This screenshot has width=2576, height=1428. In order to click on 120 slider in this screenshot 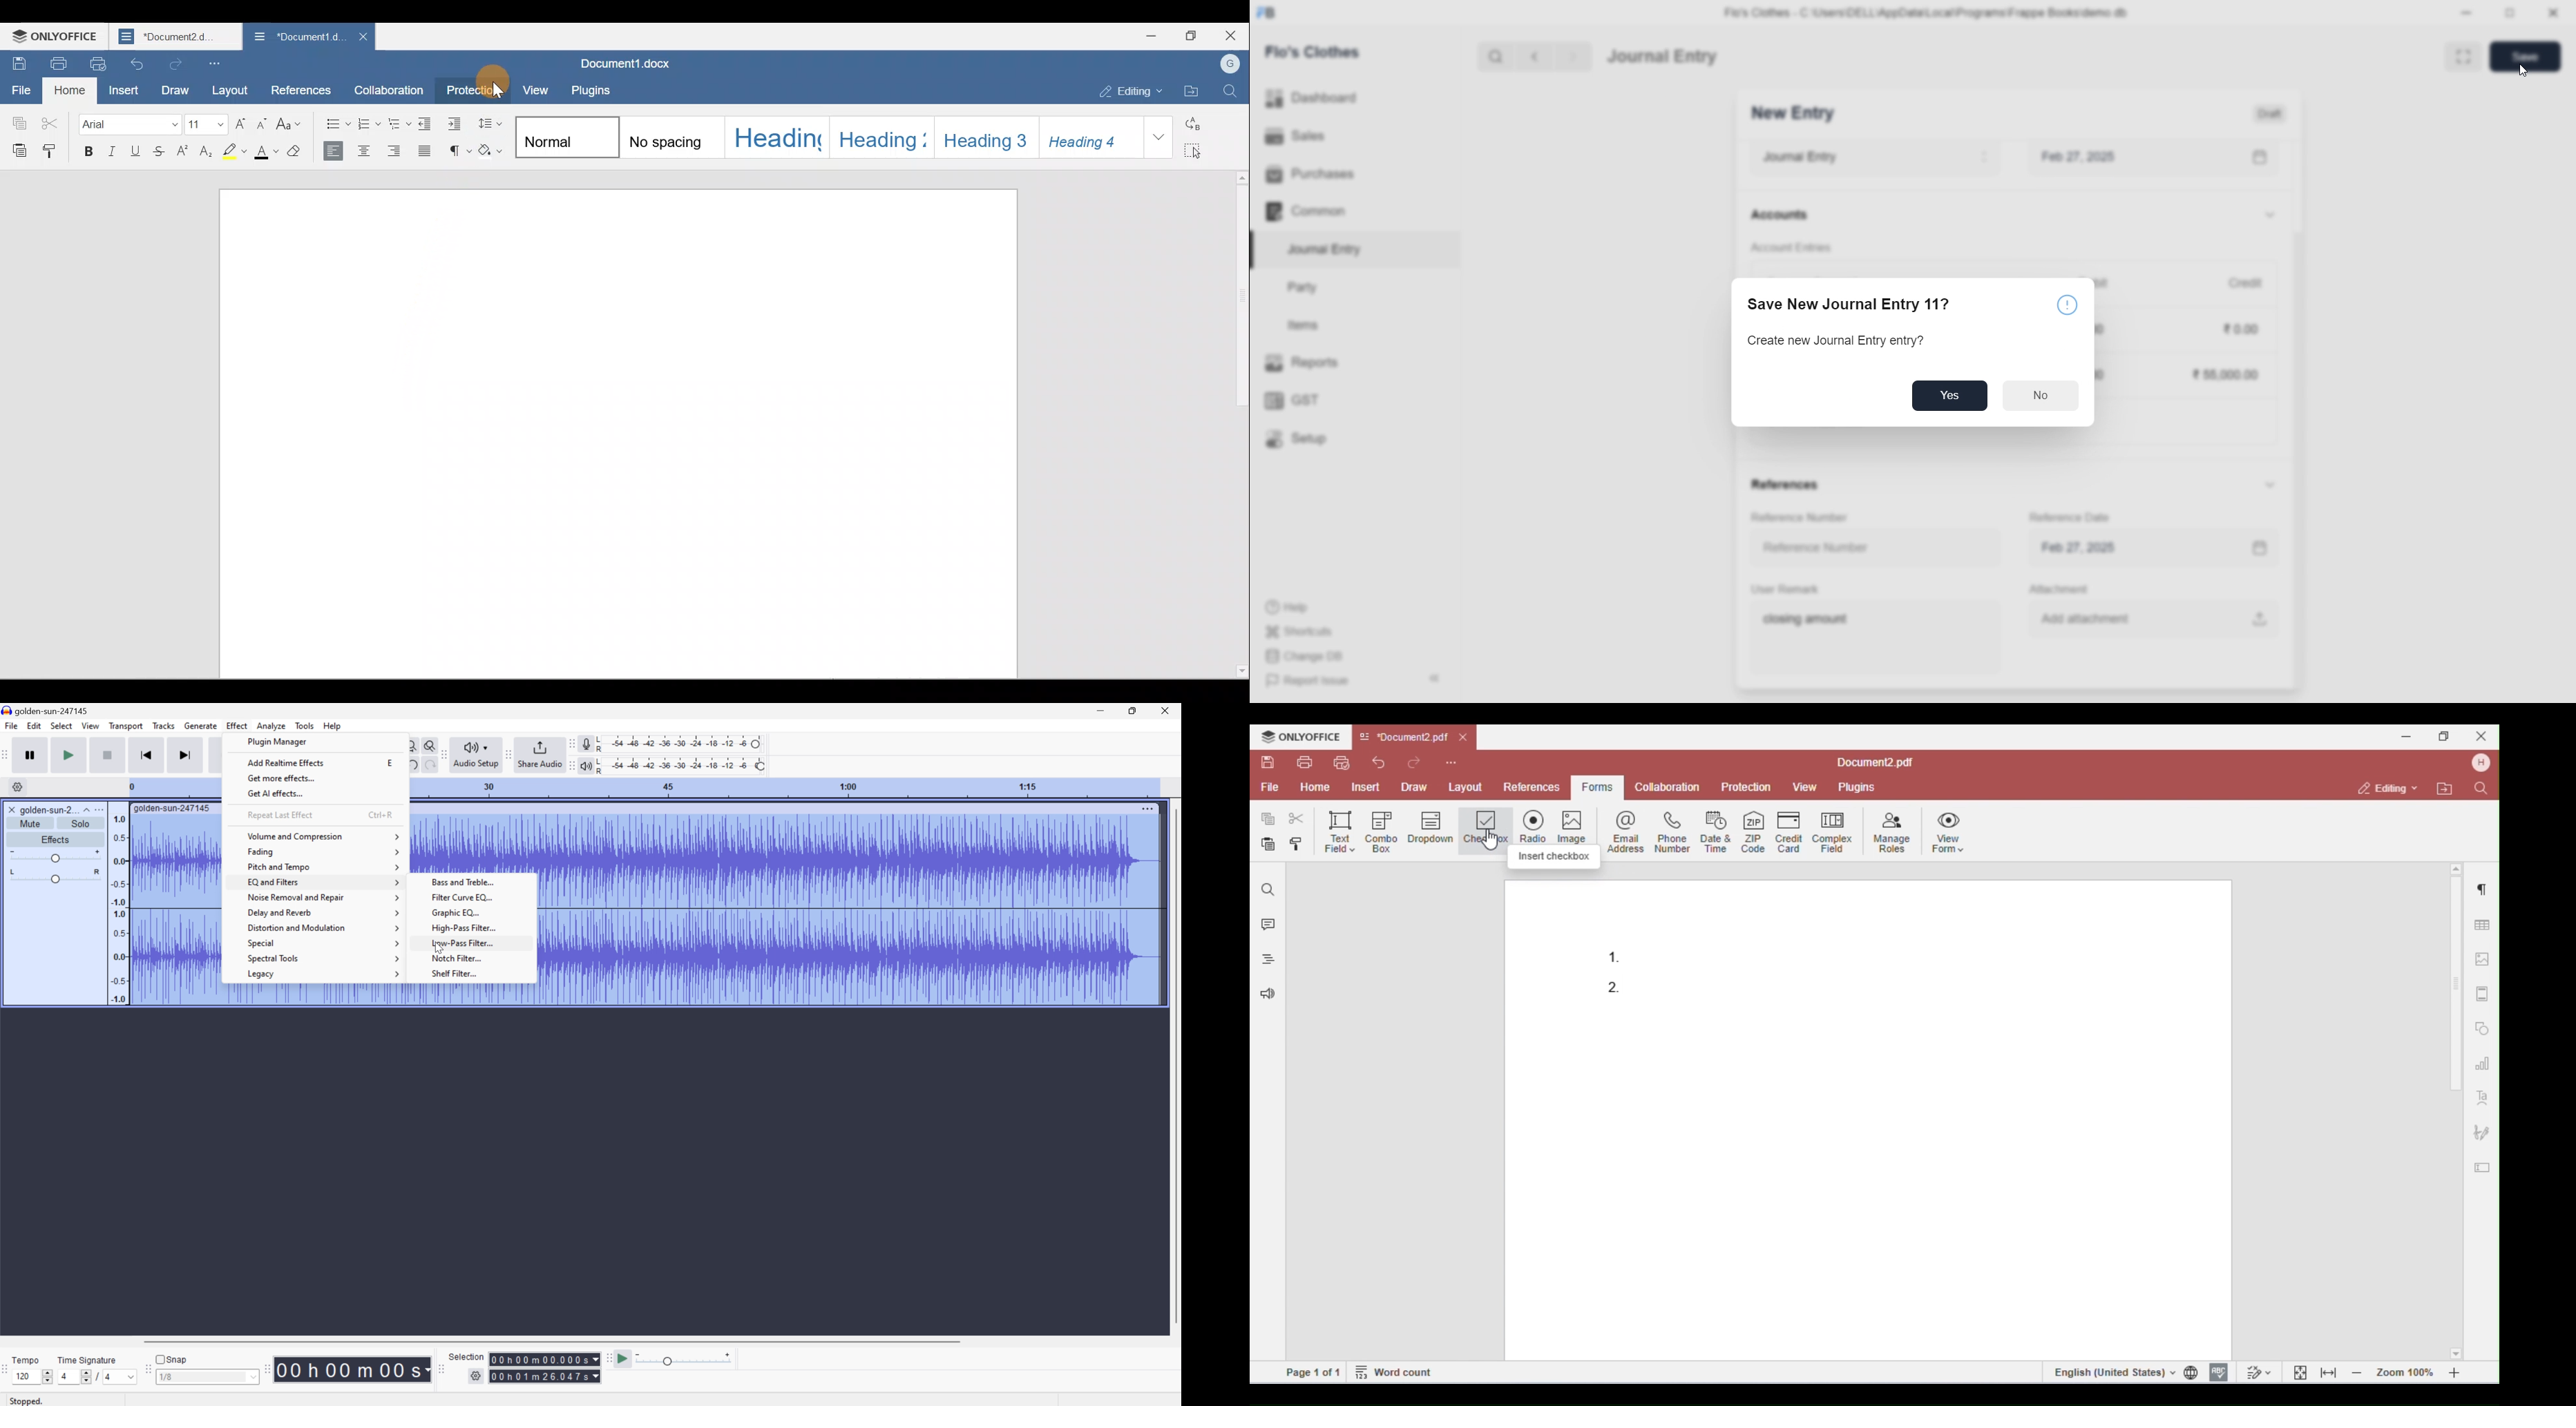, I will do `click(35, 1376)`.